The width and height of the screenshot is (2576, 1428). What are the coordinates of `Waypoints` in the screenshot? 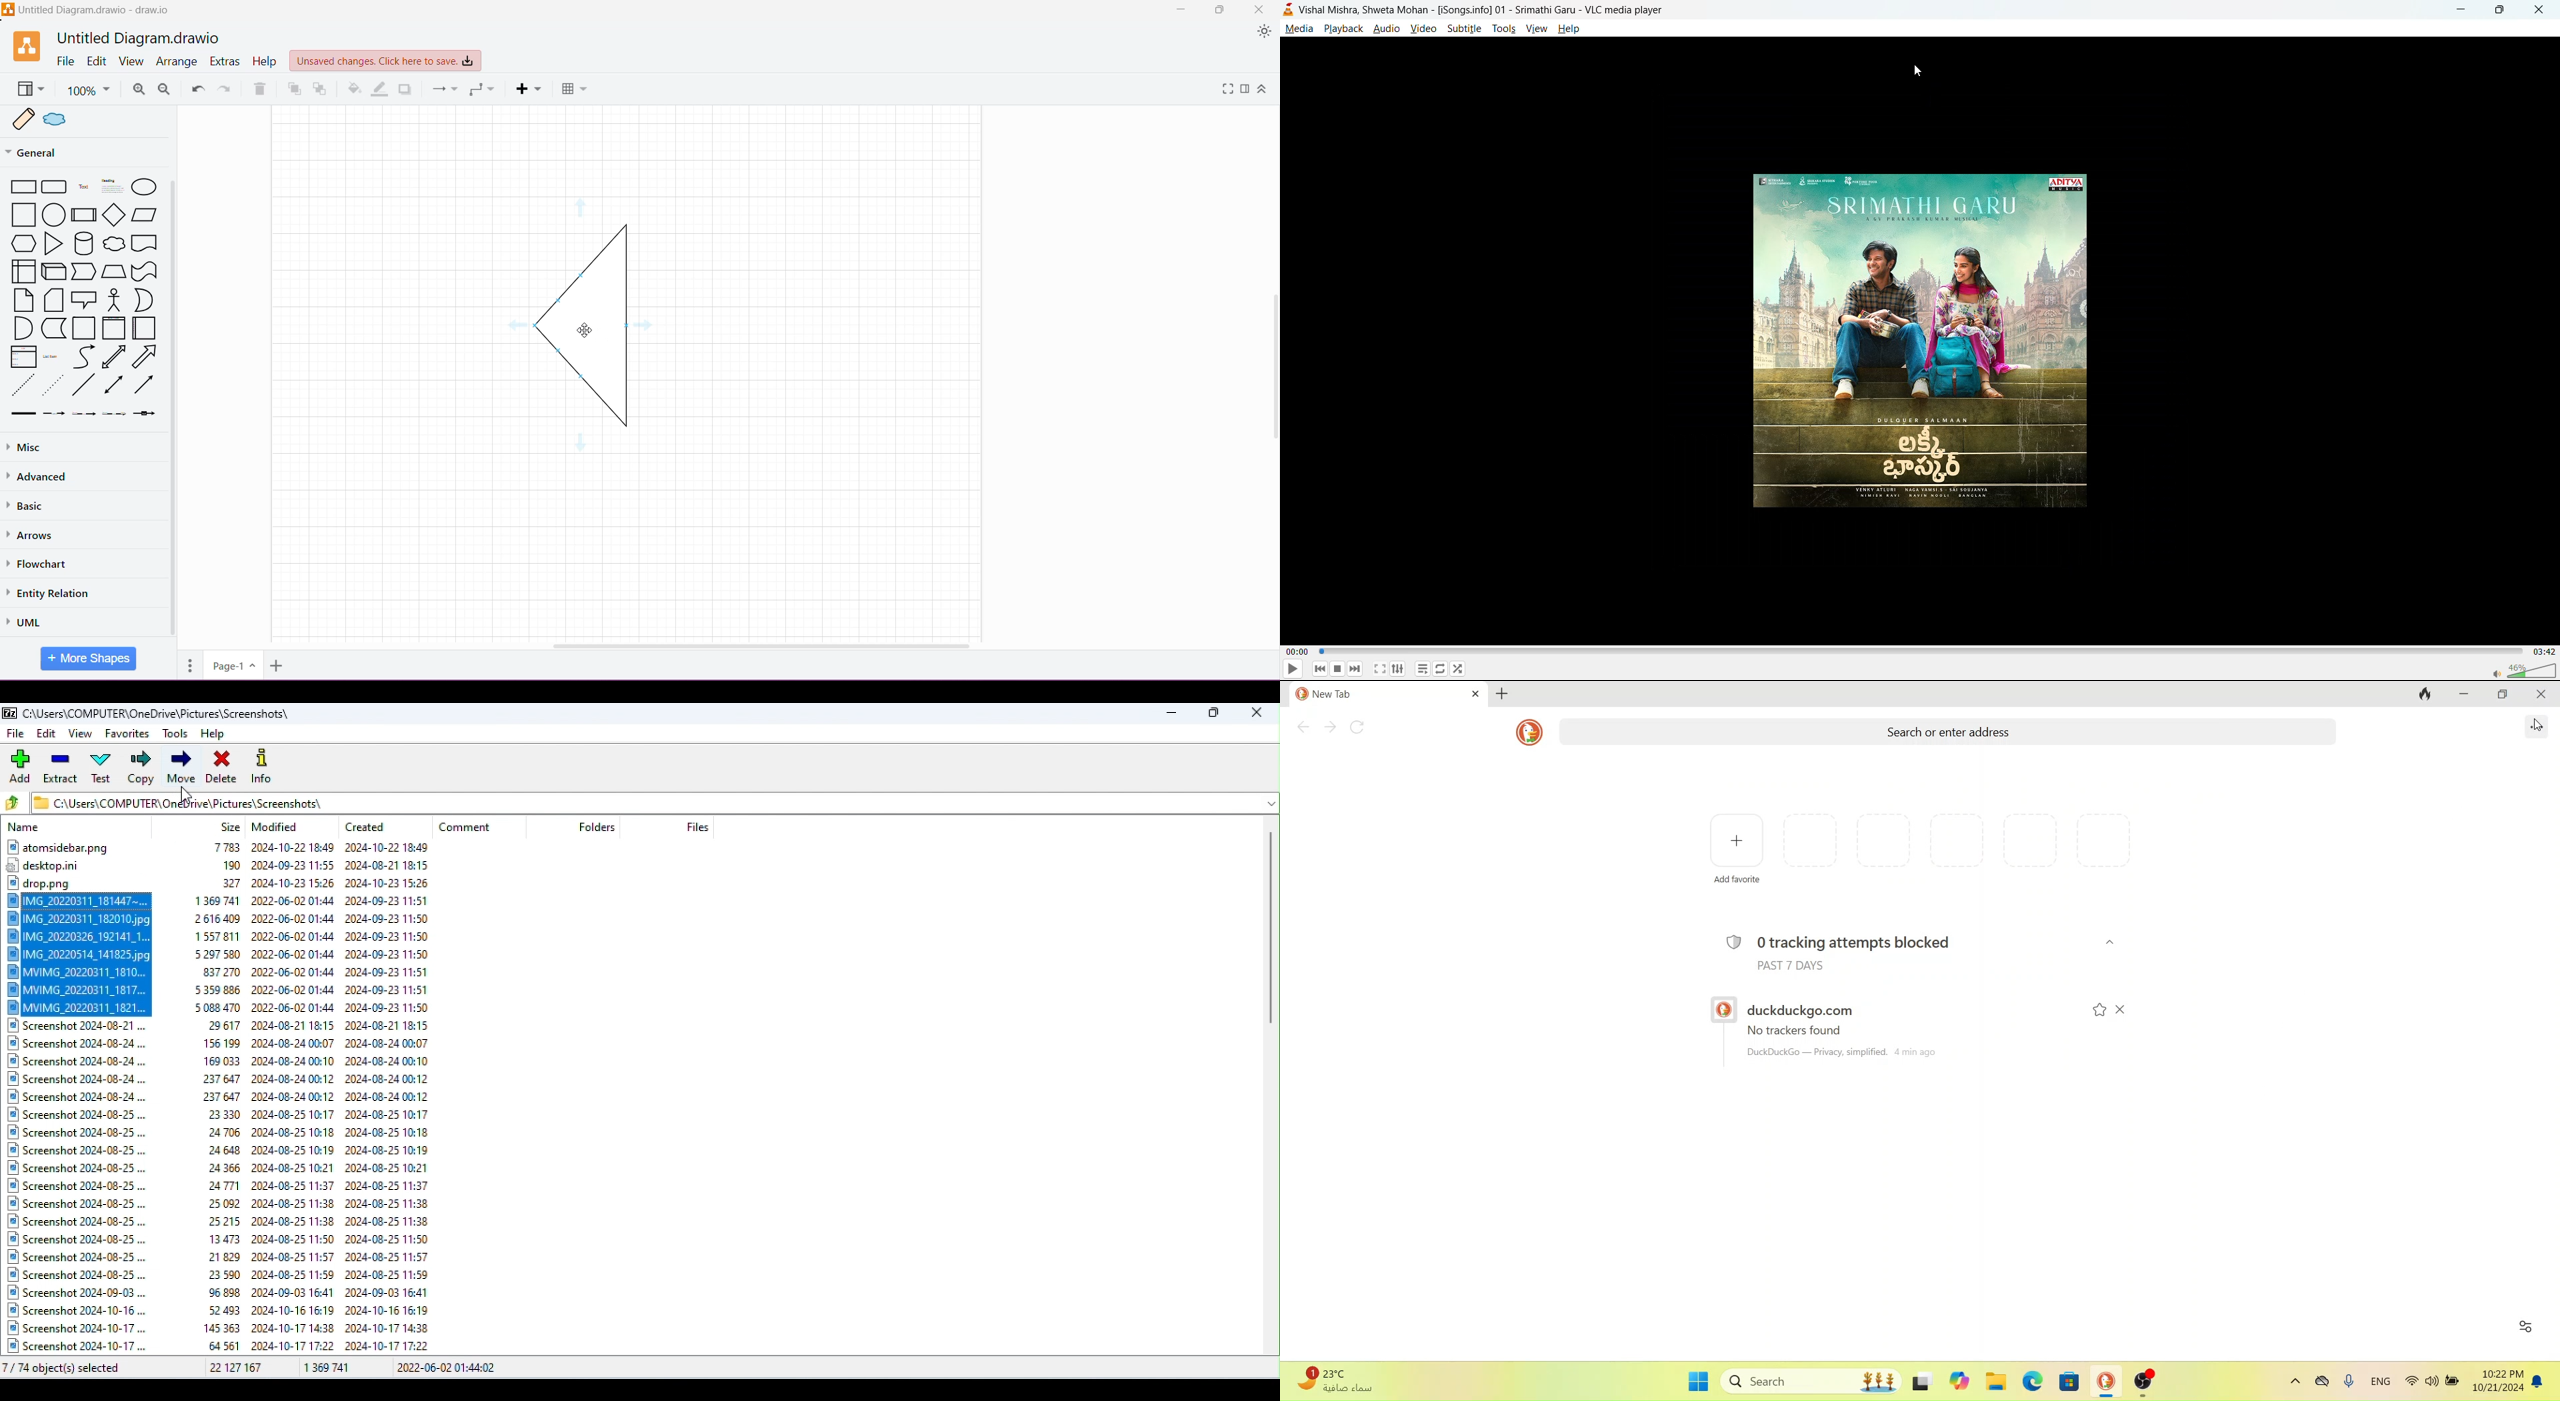 It's located at (482, 89).